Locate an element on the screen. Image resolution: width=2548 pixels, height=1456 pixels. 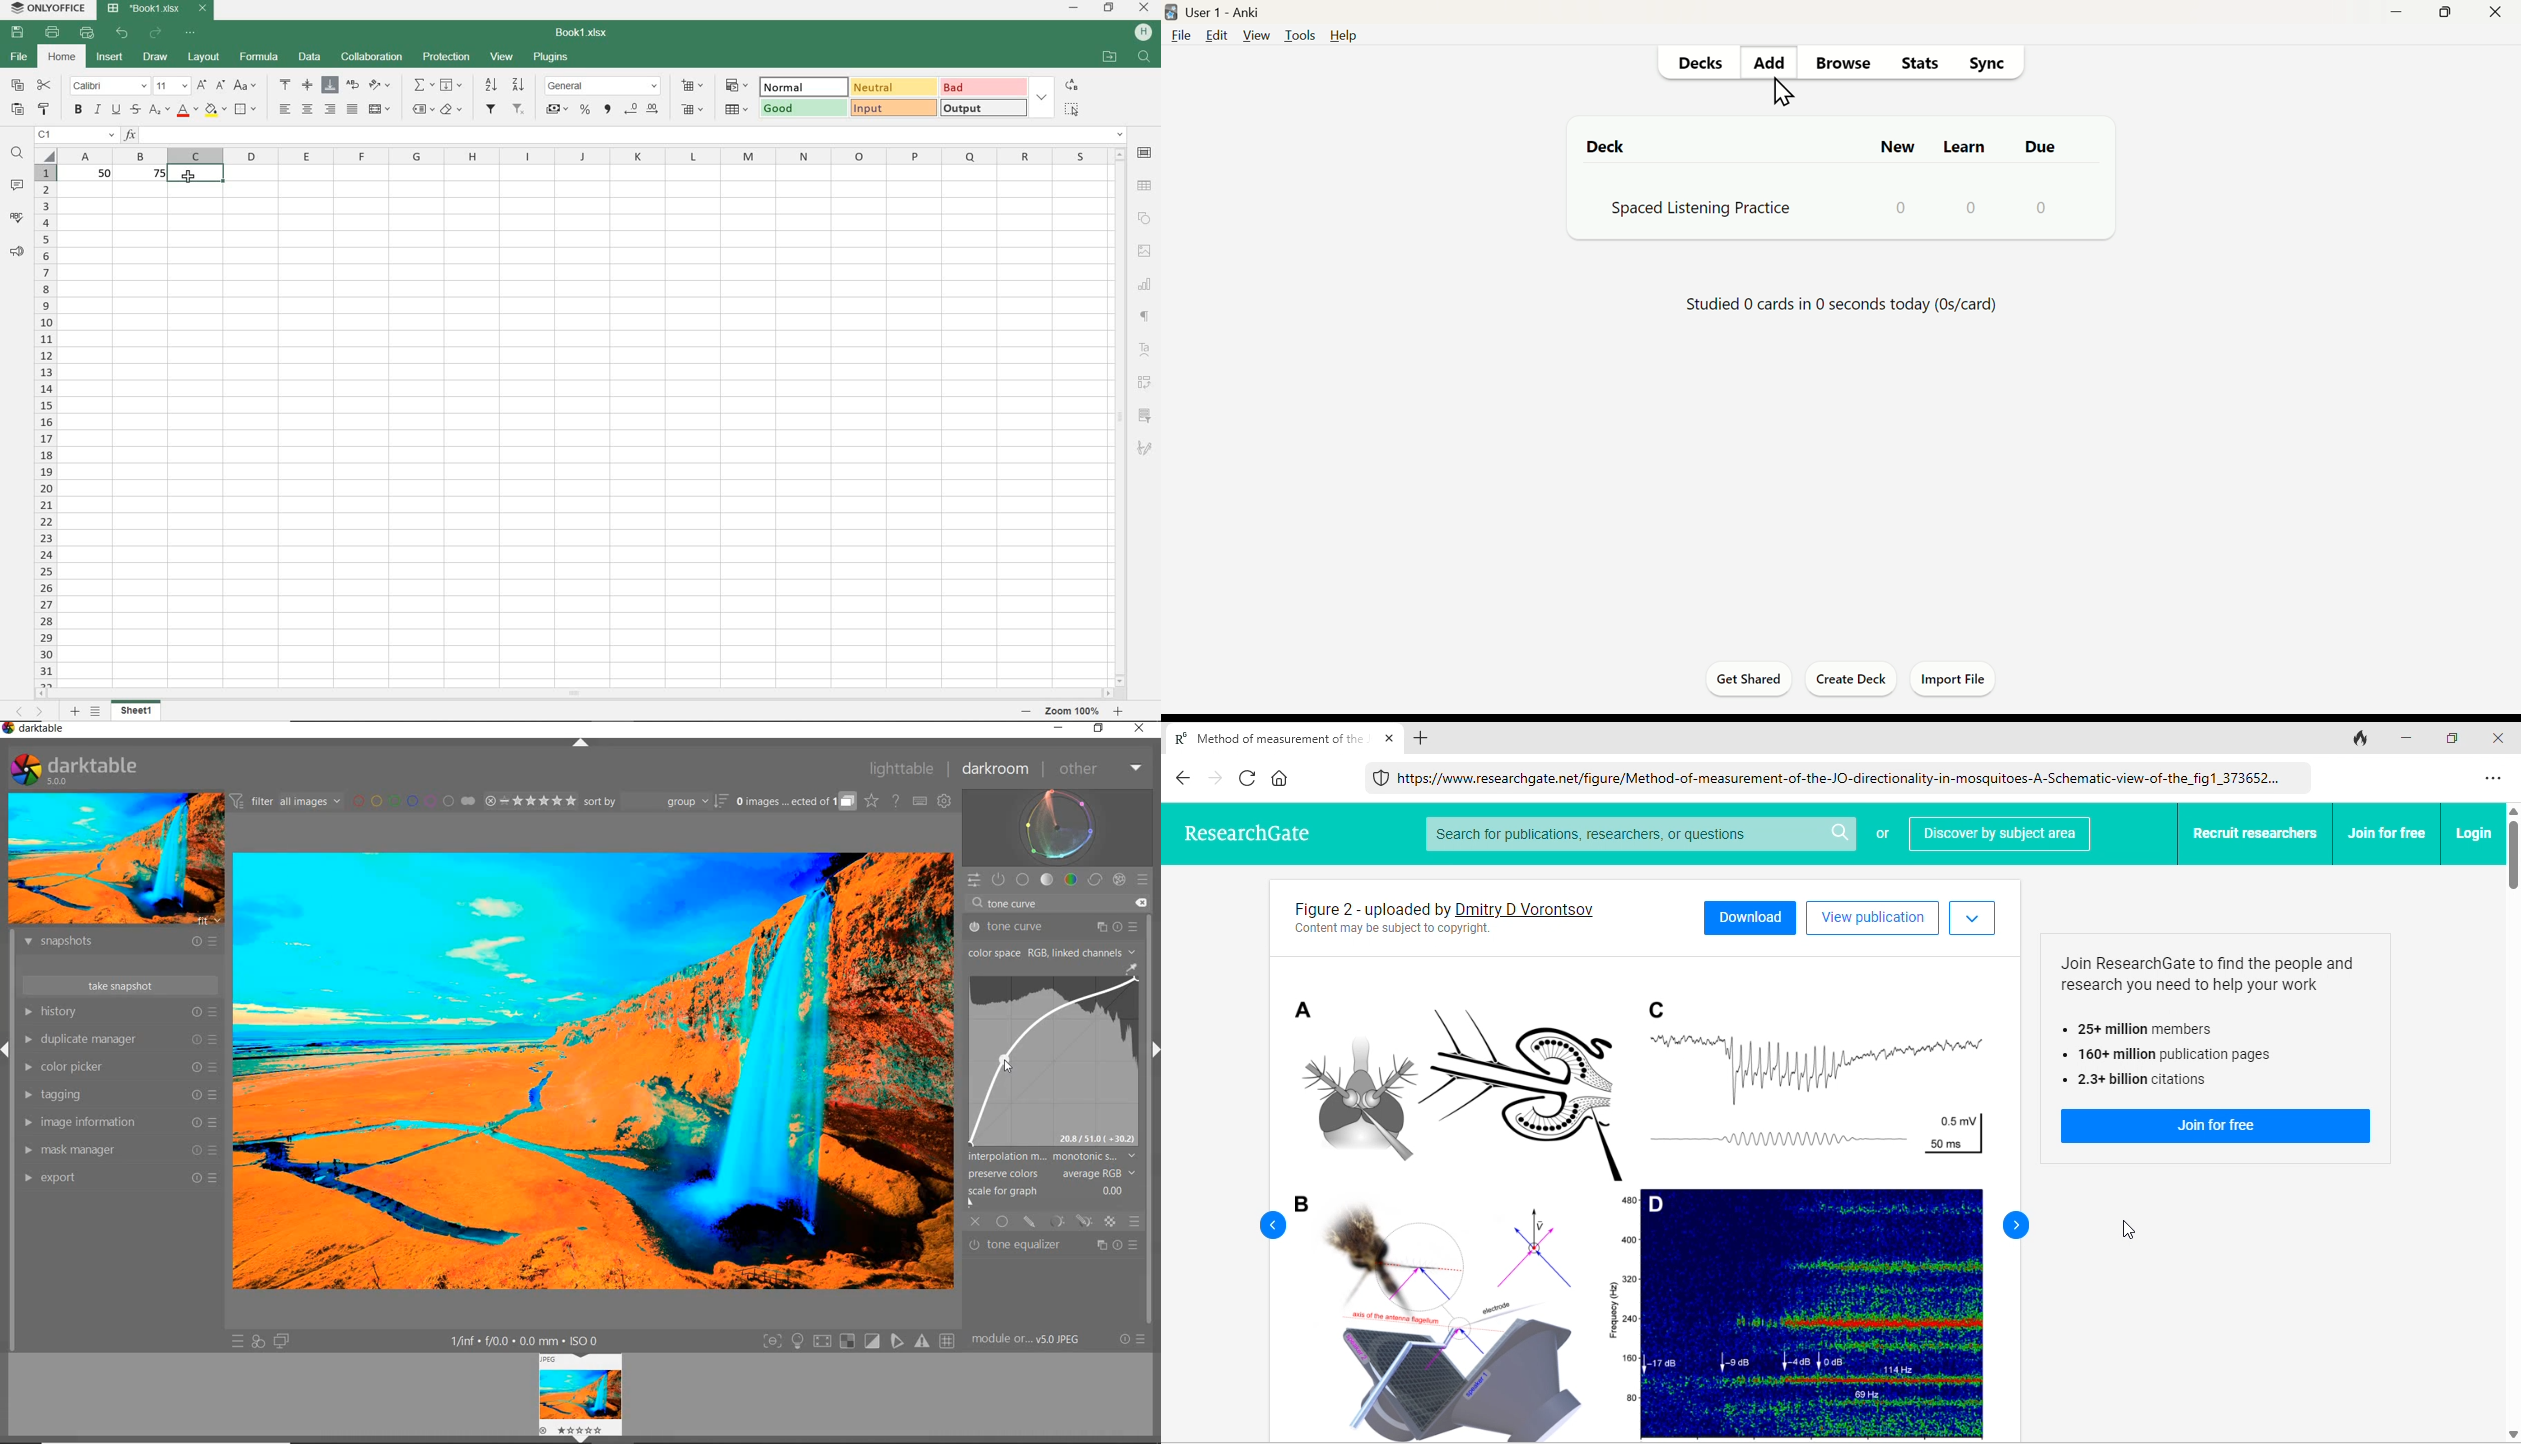
QUICK ACCESS TO PRESET is located at coordinates (237, 1340).